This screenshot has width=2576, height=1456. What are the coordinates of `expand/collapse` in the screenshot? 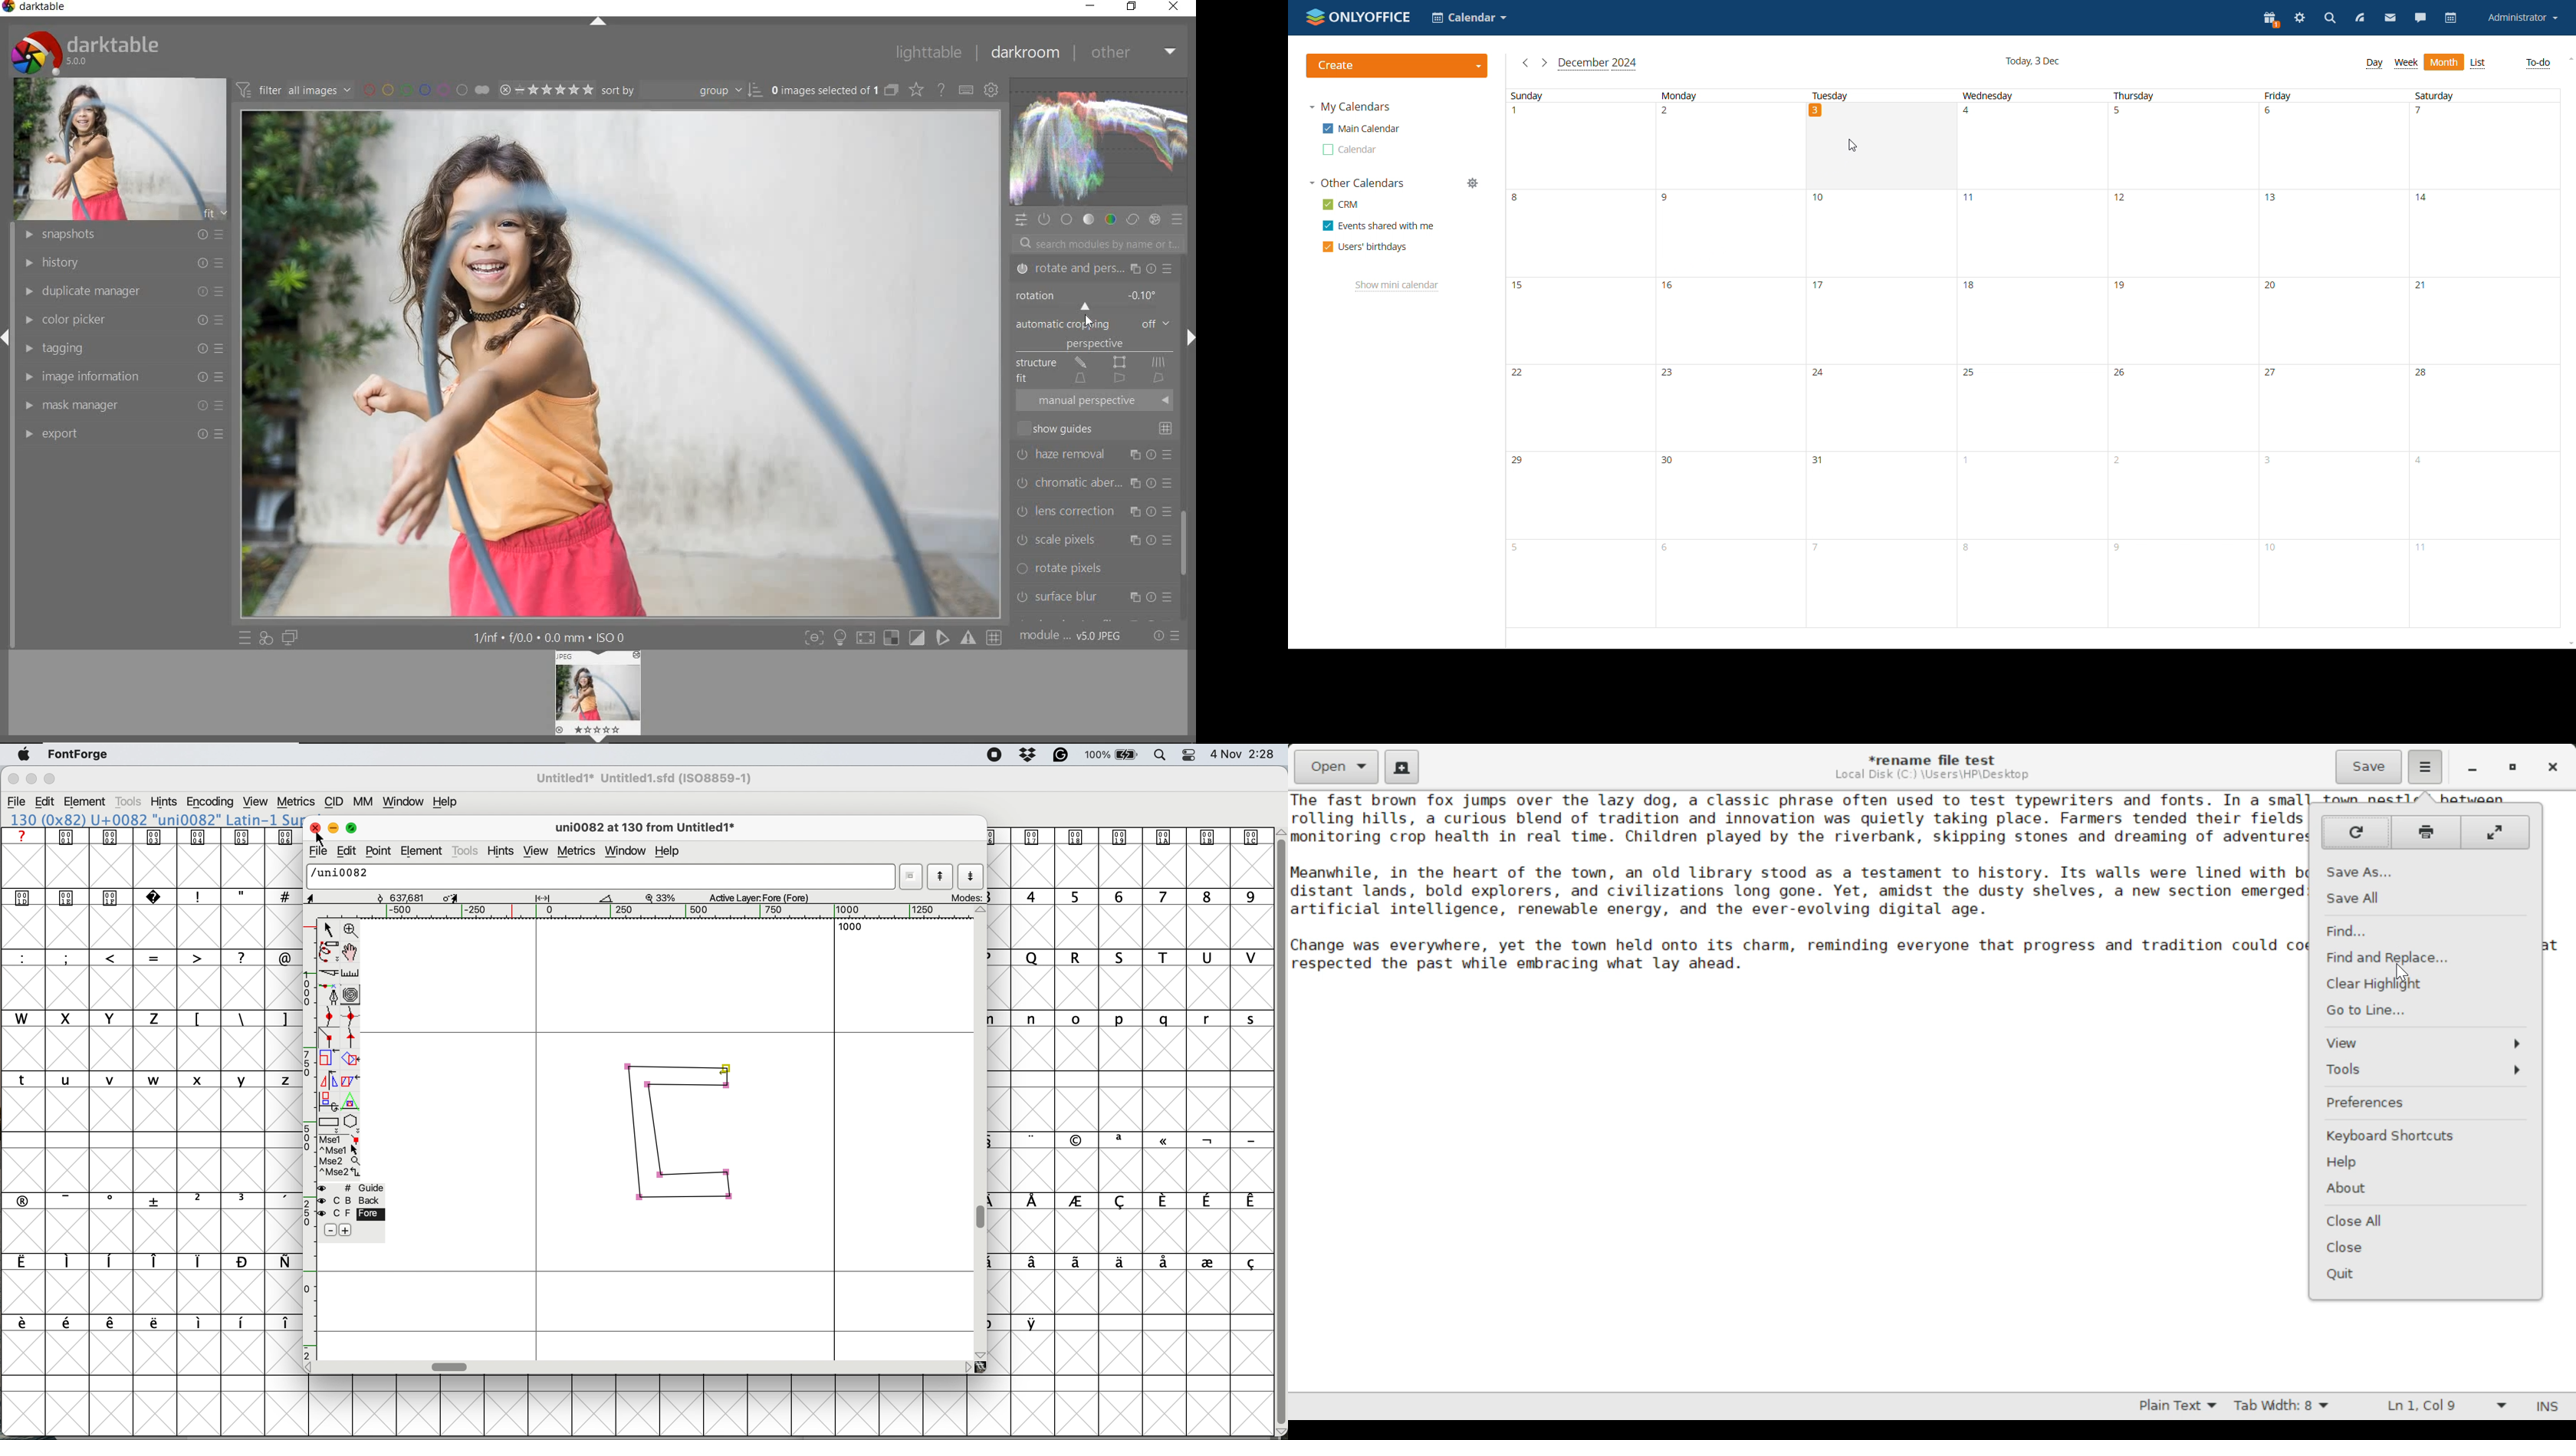 It's located at (1191, 338).